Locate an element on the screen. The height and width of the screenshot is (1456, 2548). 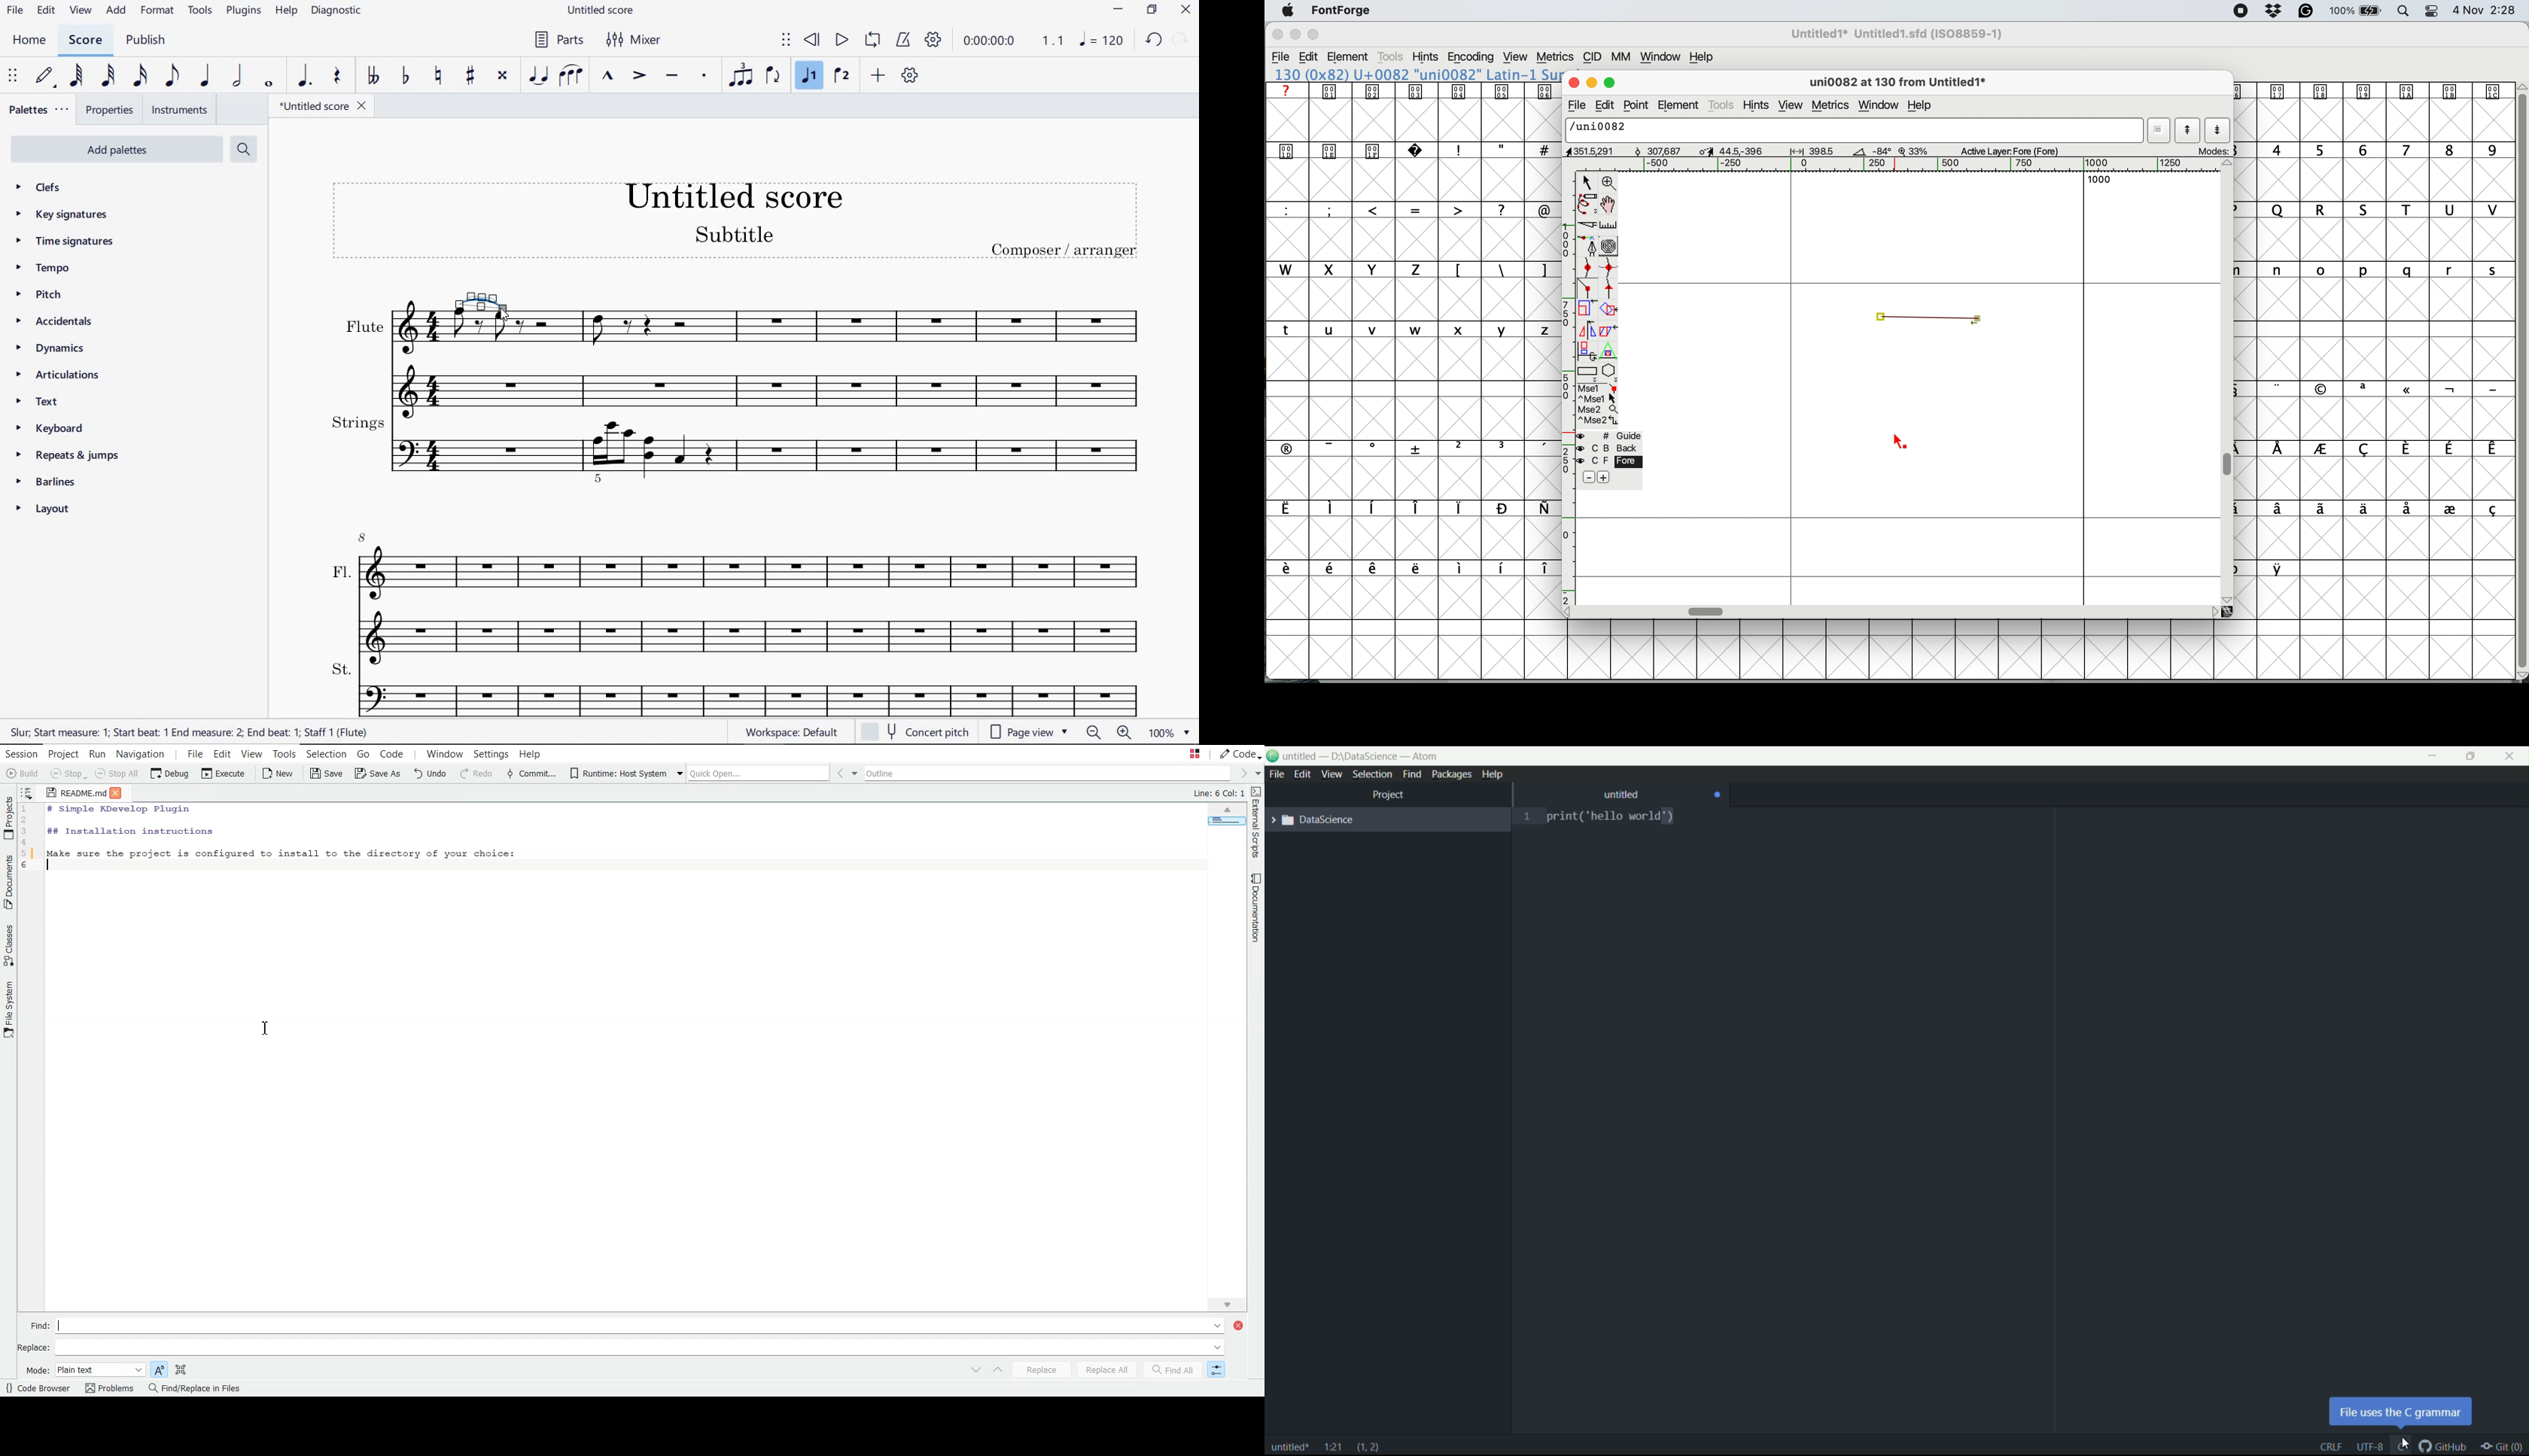
zoom is located at coordinates (1610, 182).